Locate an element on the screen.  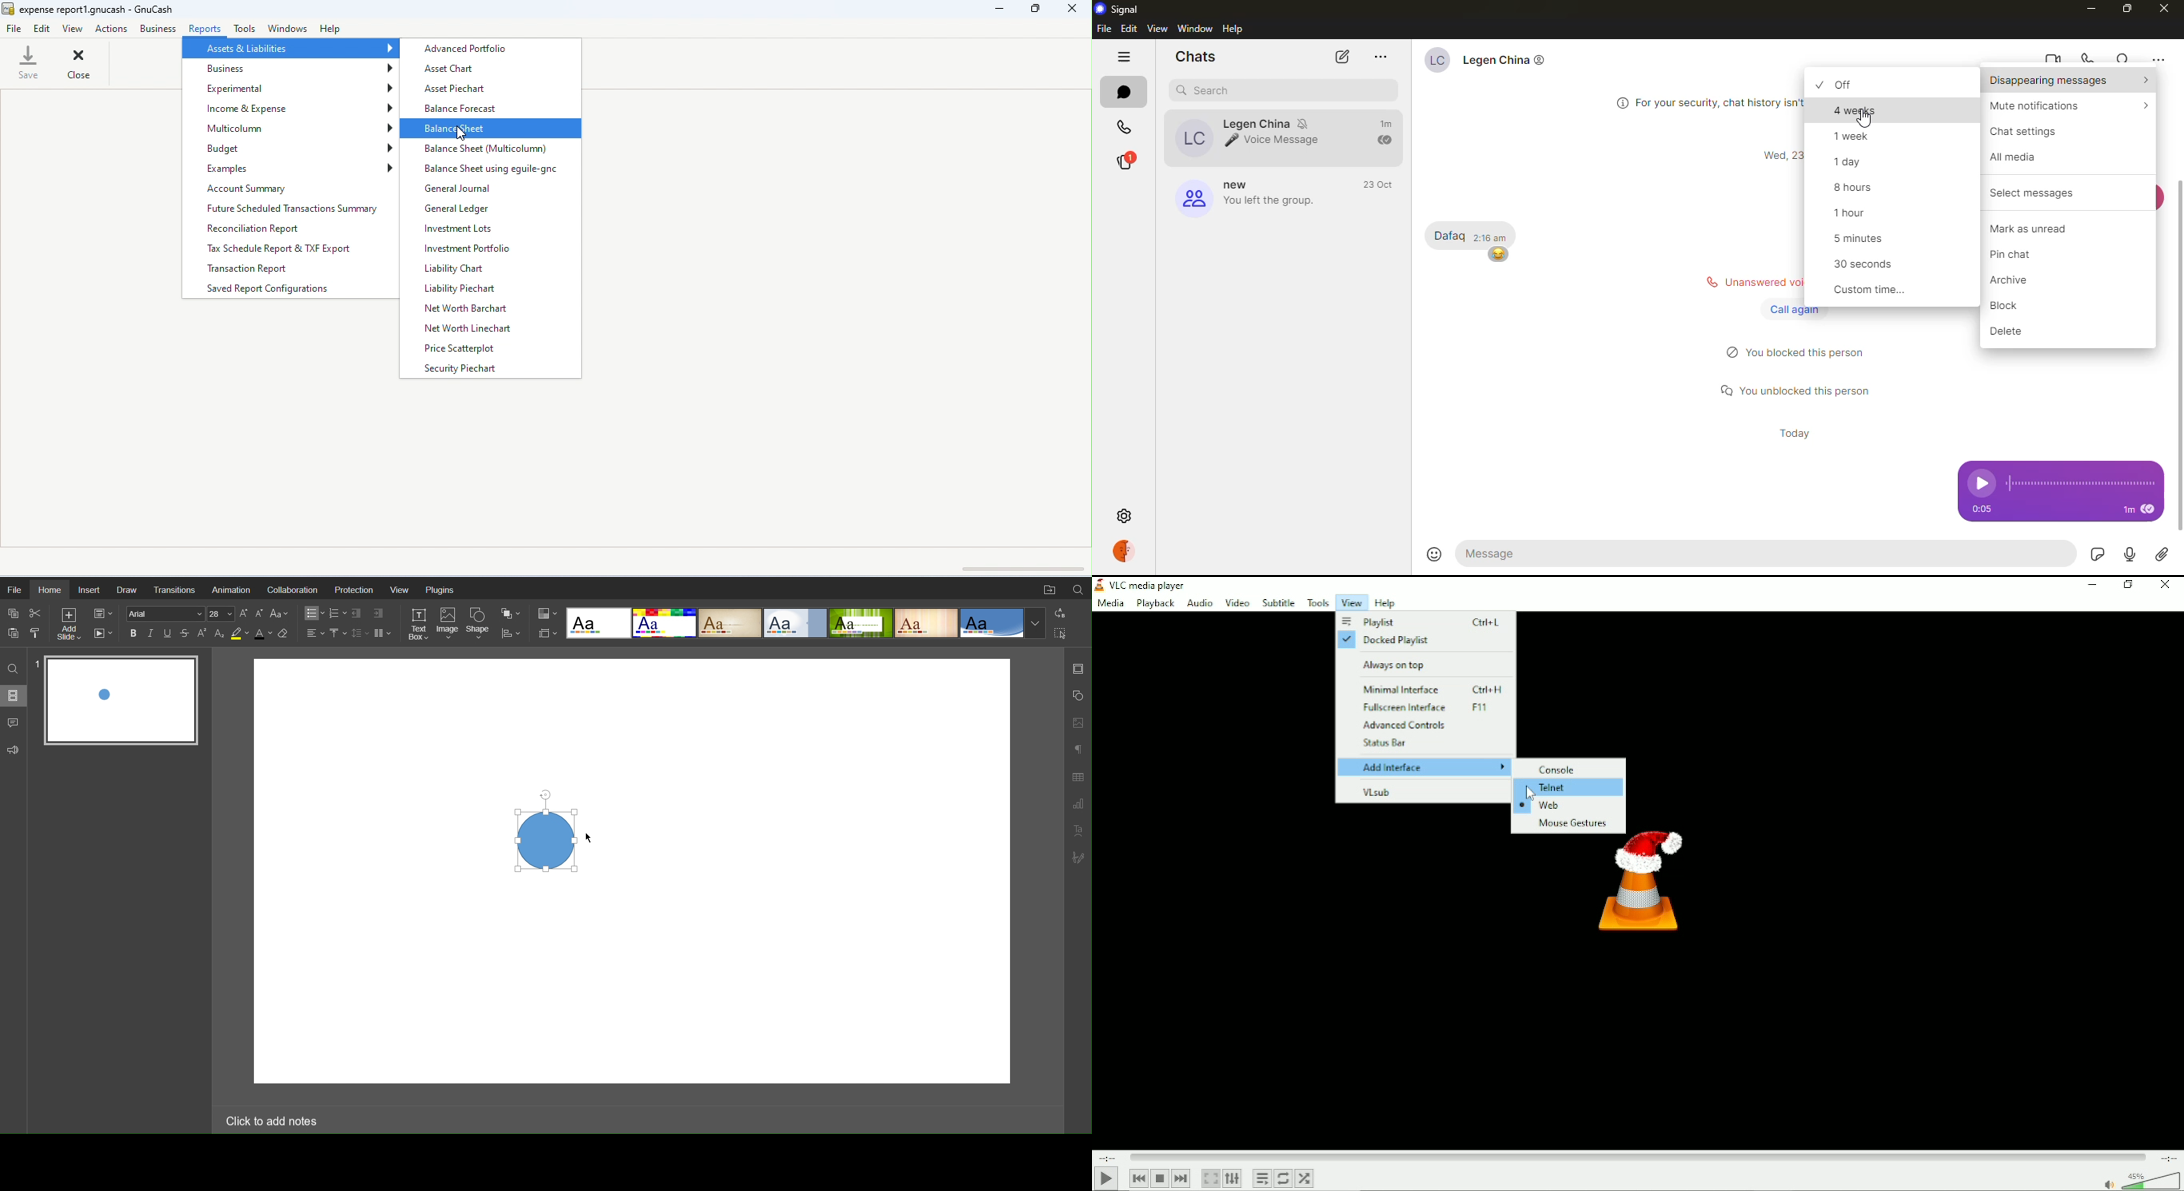
select messages is located at coordinates (2024, 193).